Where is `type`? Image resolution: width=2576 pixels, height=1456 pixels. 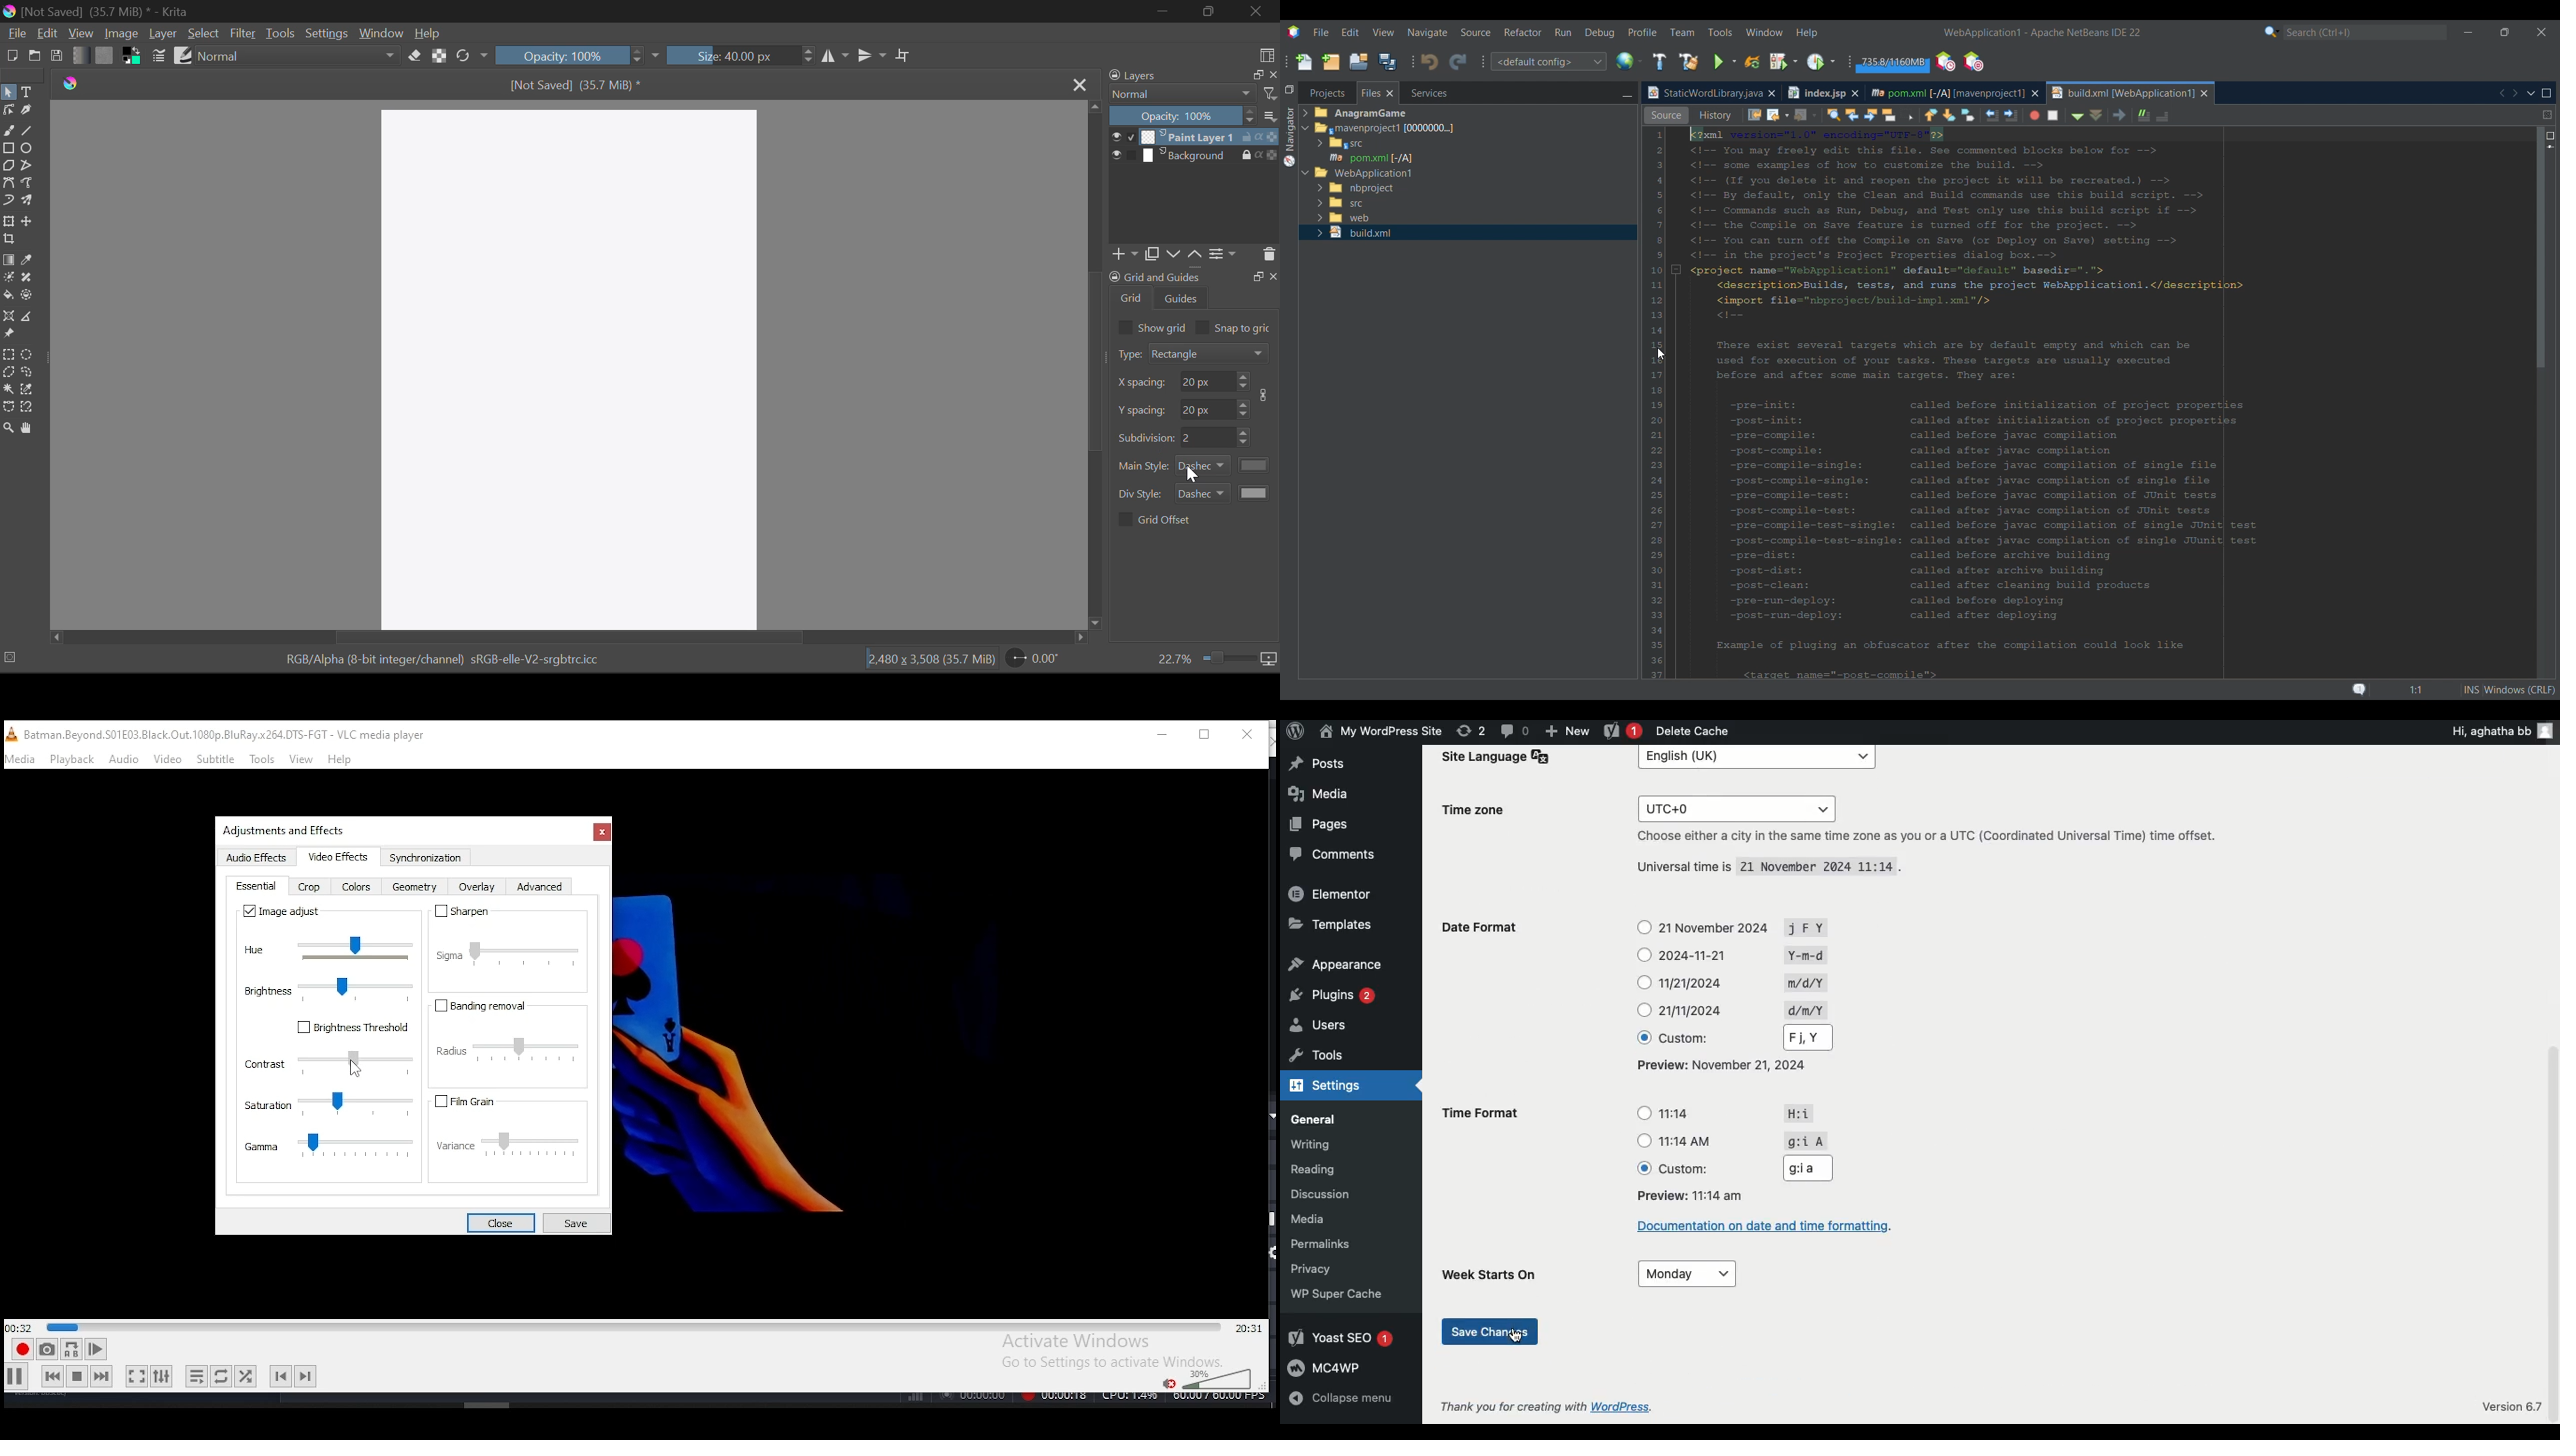 type is located at coordinates (1128, 354).